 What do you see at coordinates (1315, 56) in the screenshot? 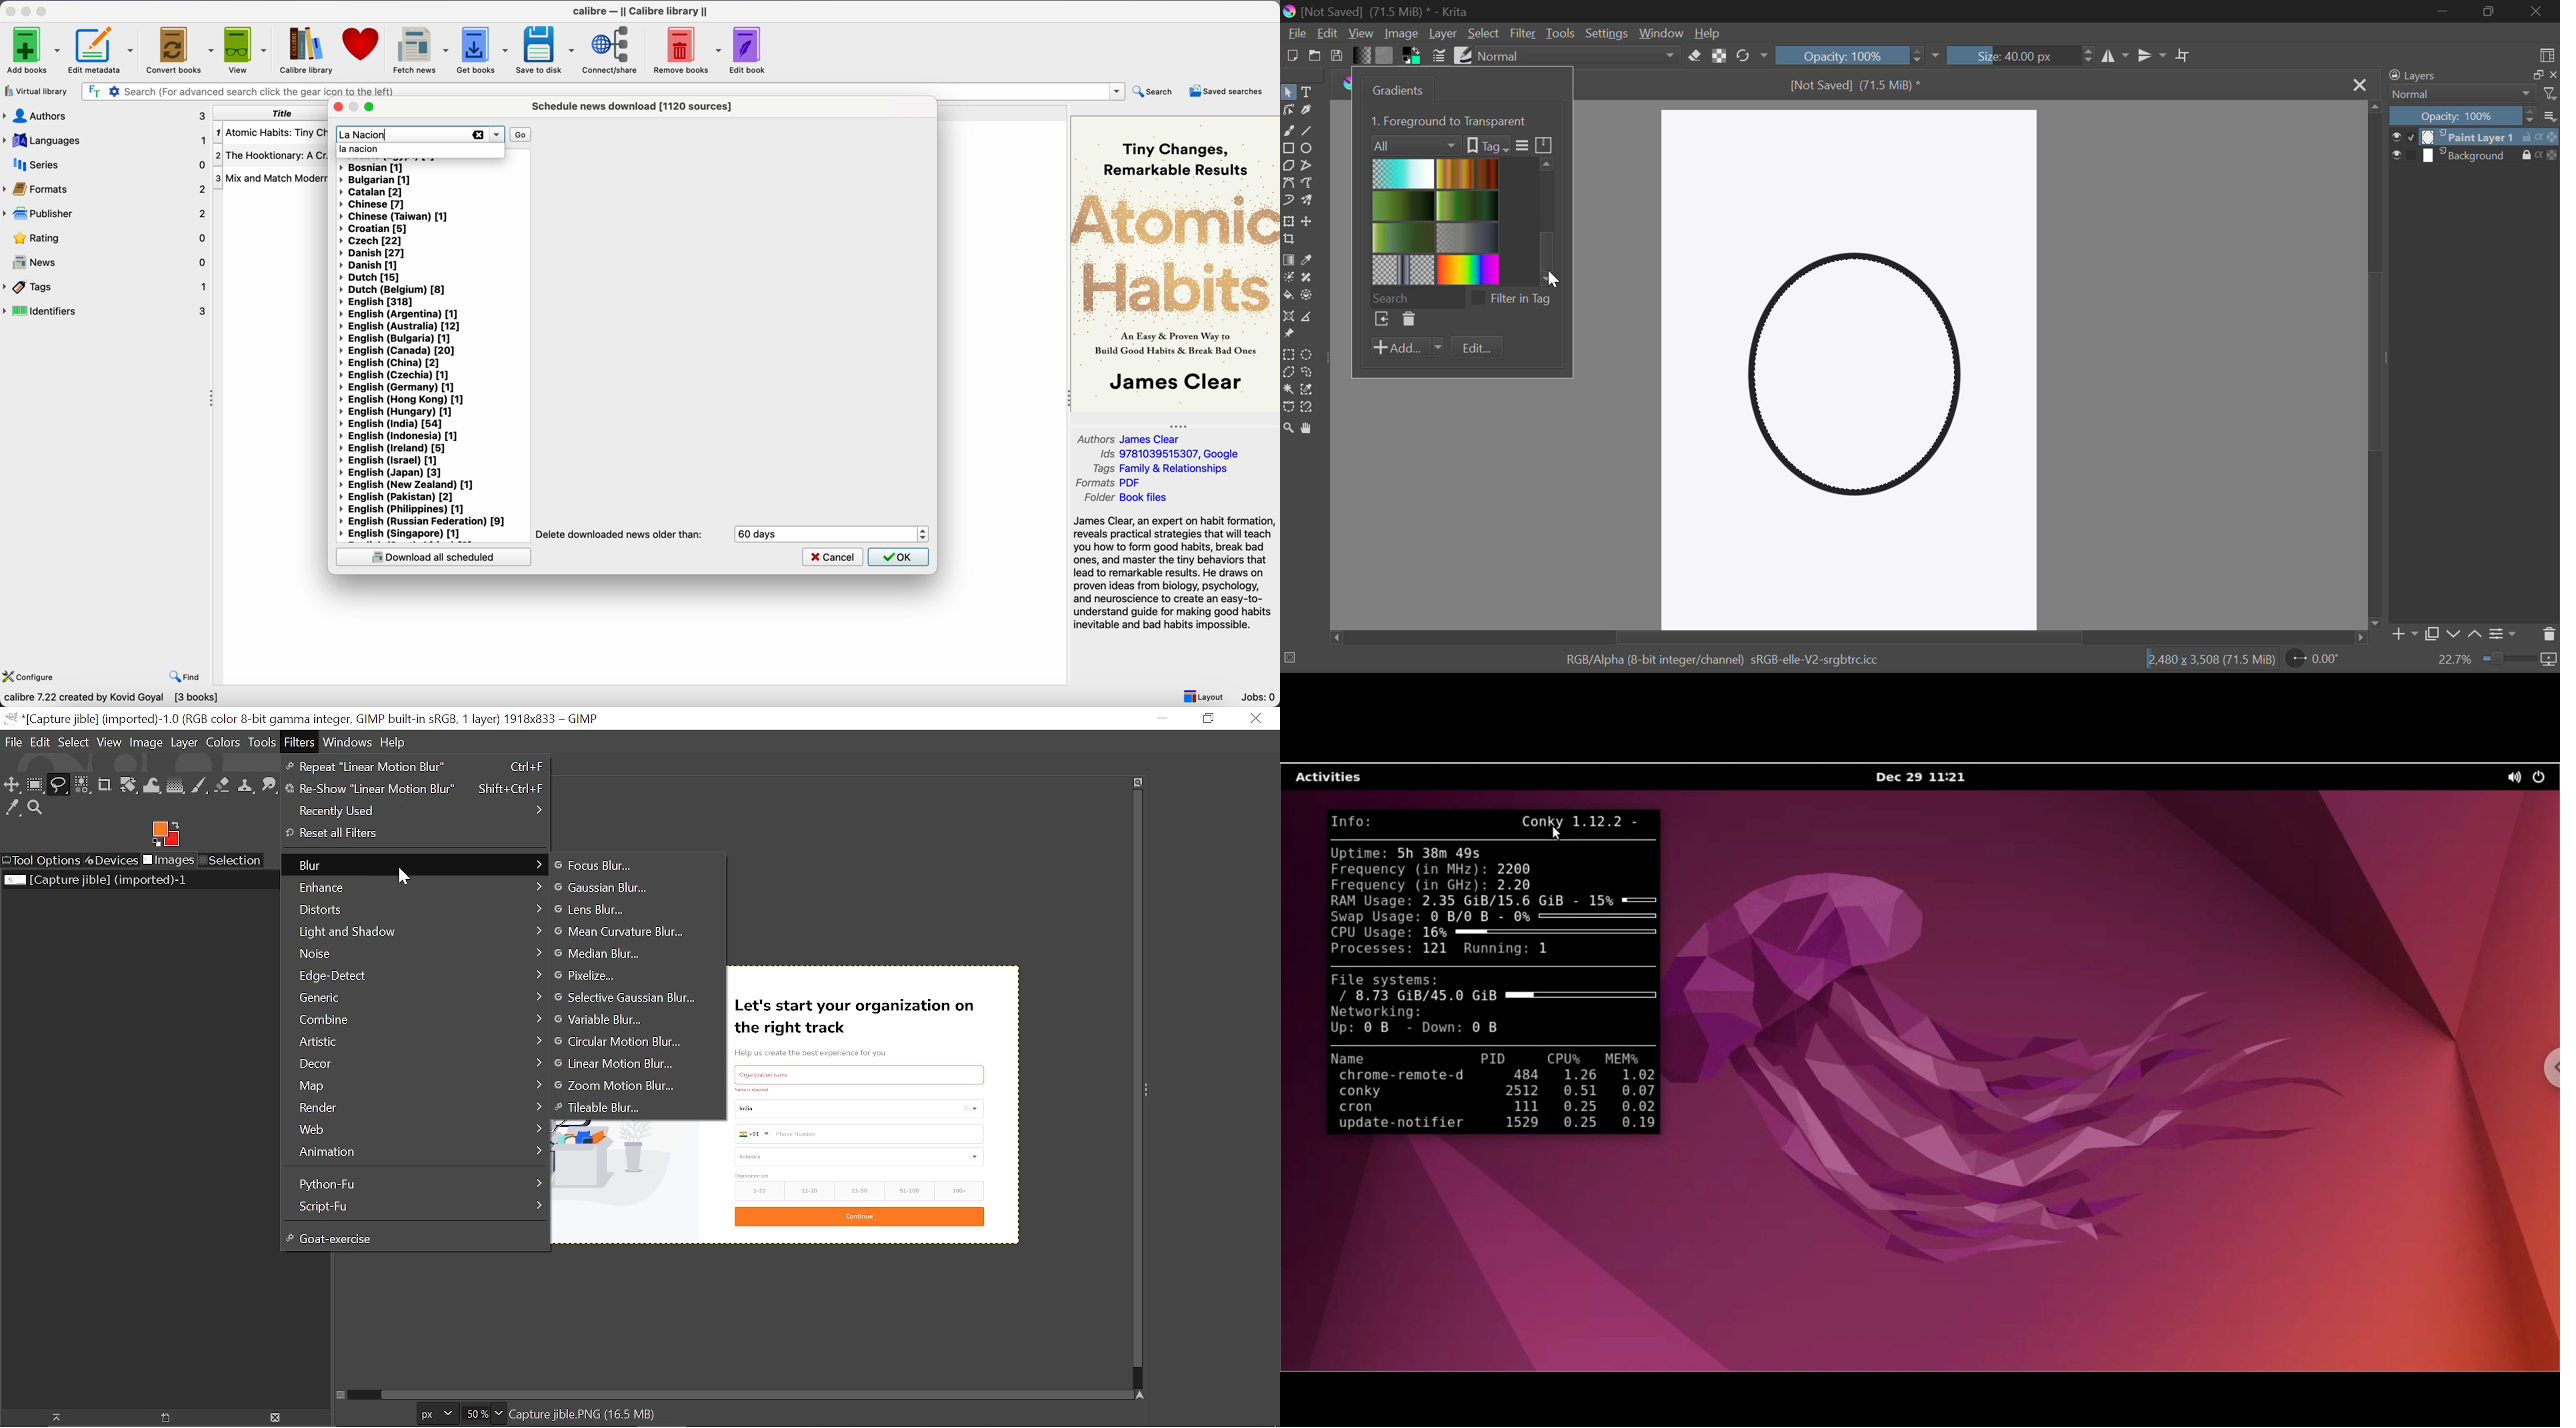
I see `Open` at bounding box center [1315, 56].